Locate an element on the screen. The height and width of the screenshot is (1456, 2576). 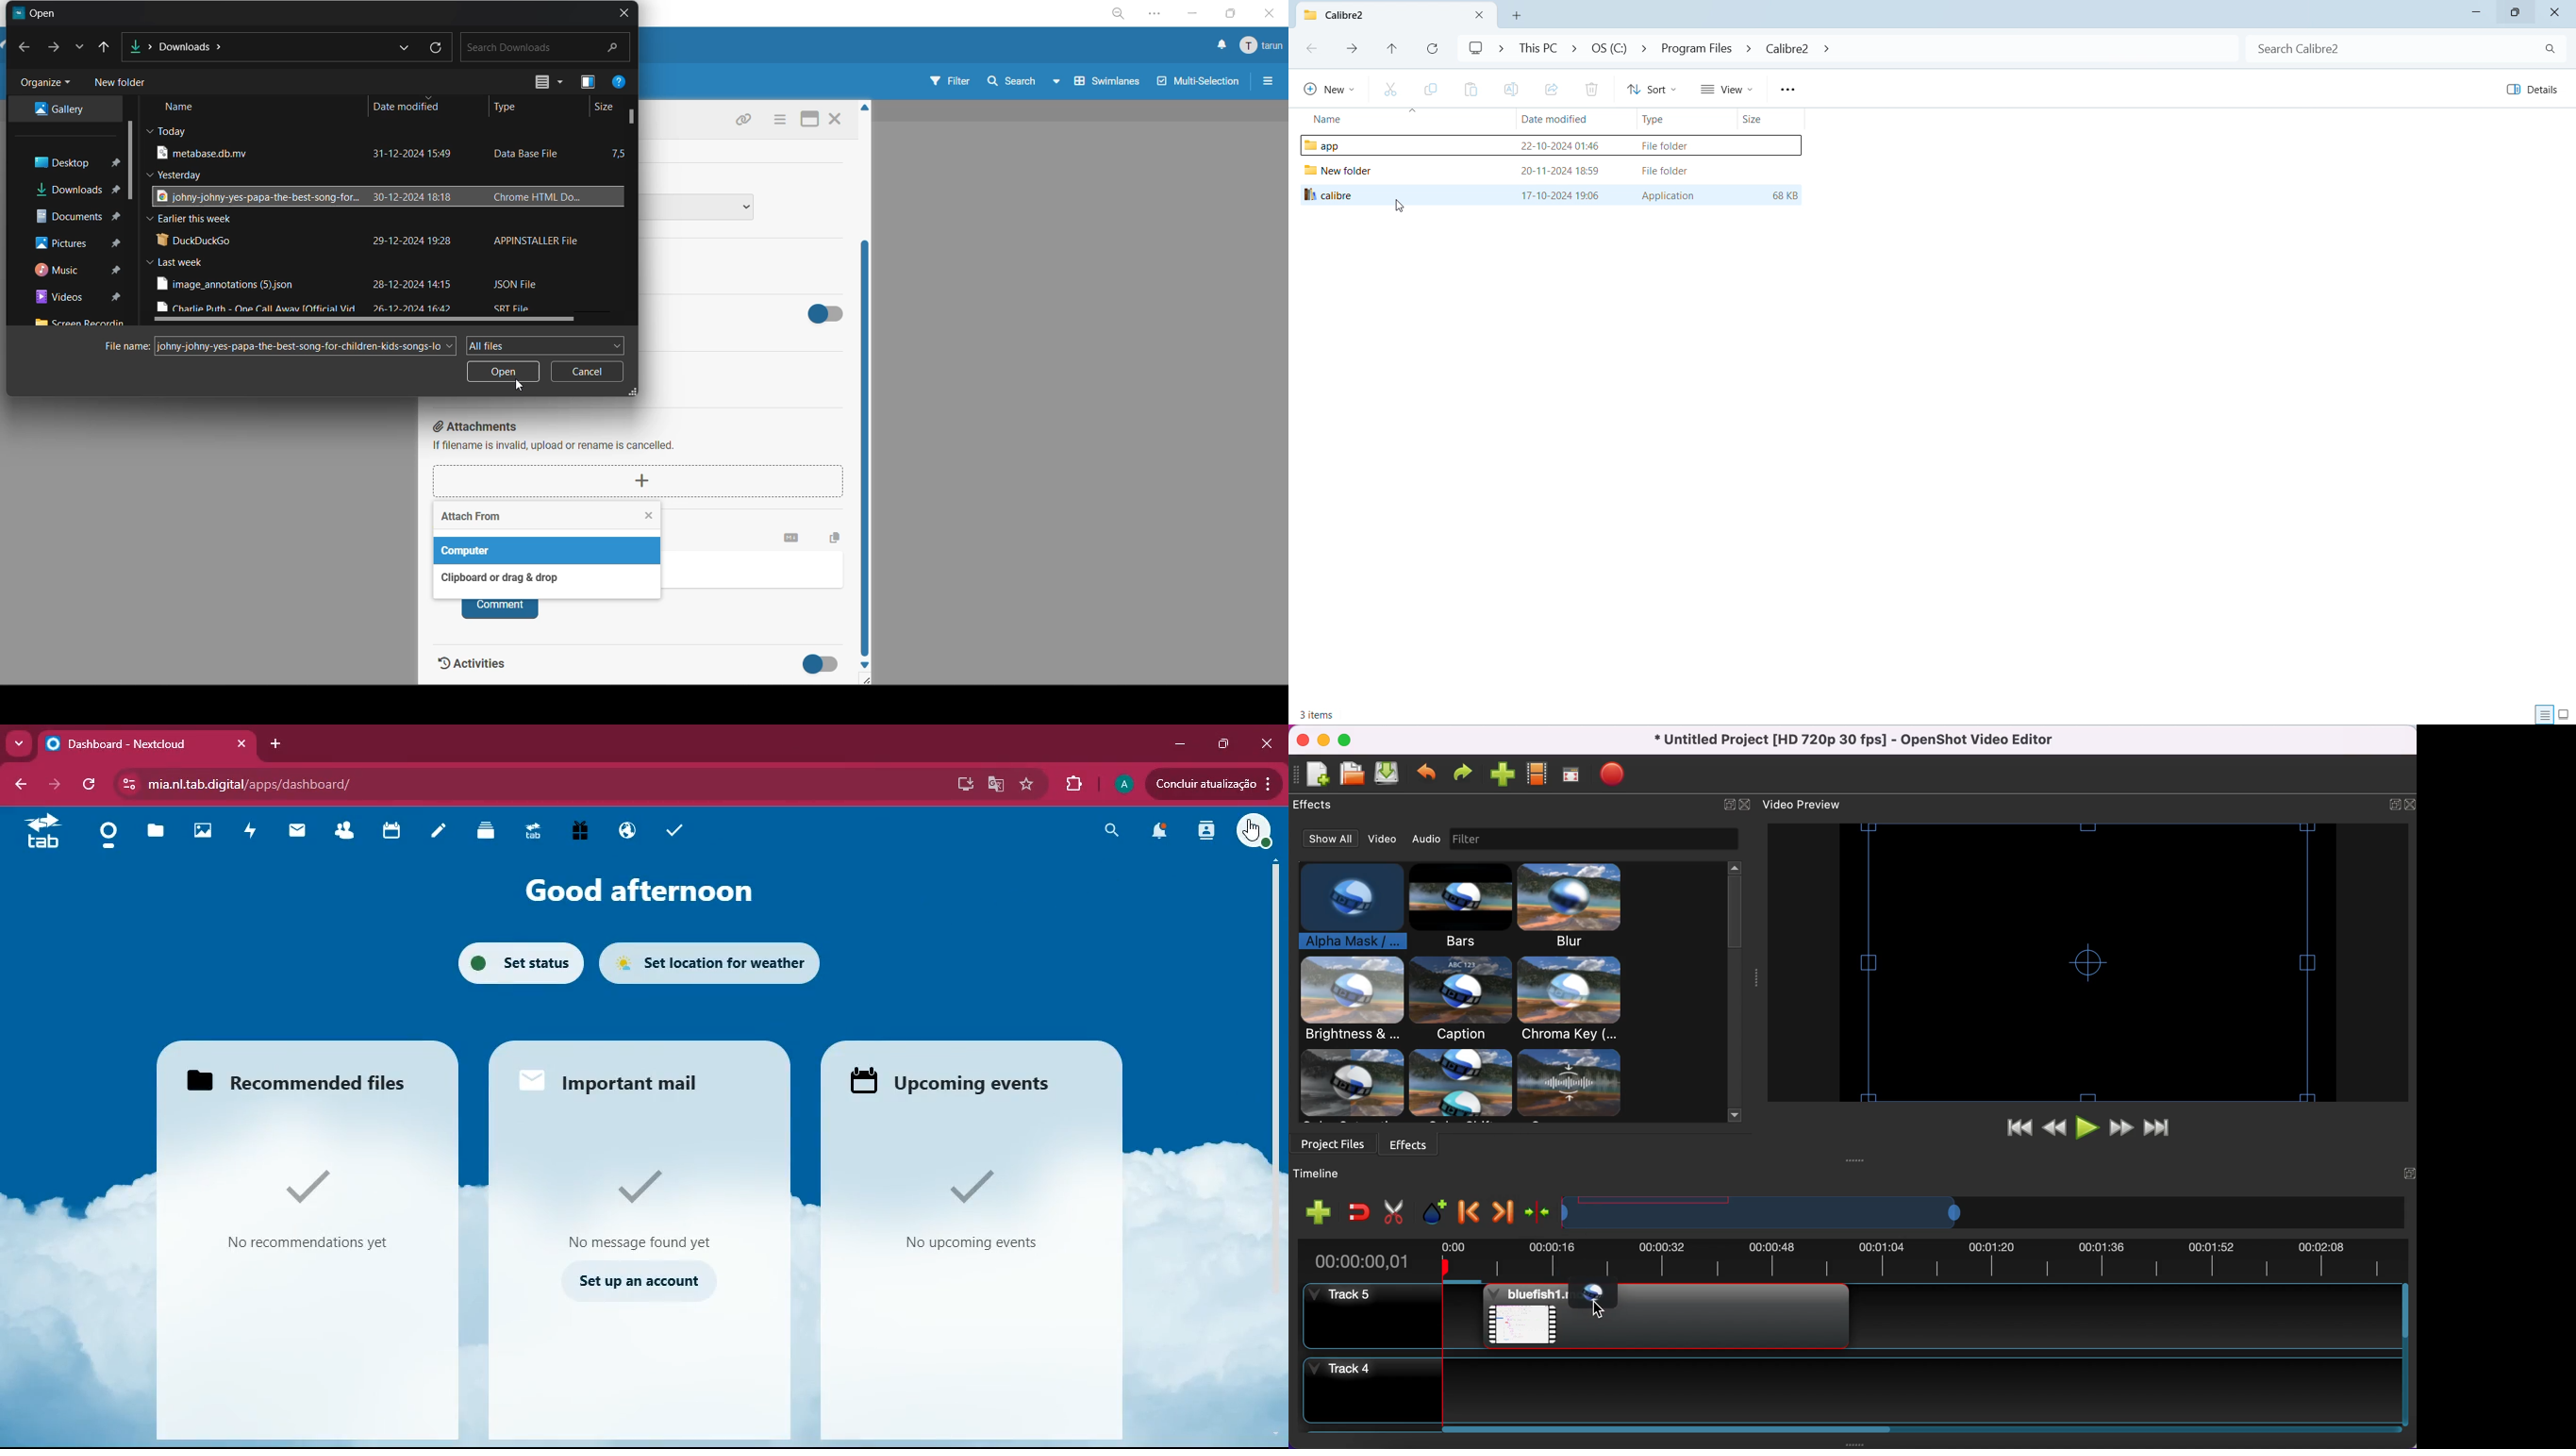
sort by date modified is located at coordinates (1576, 119).